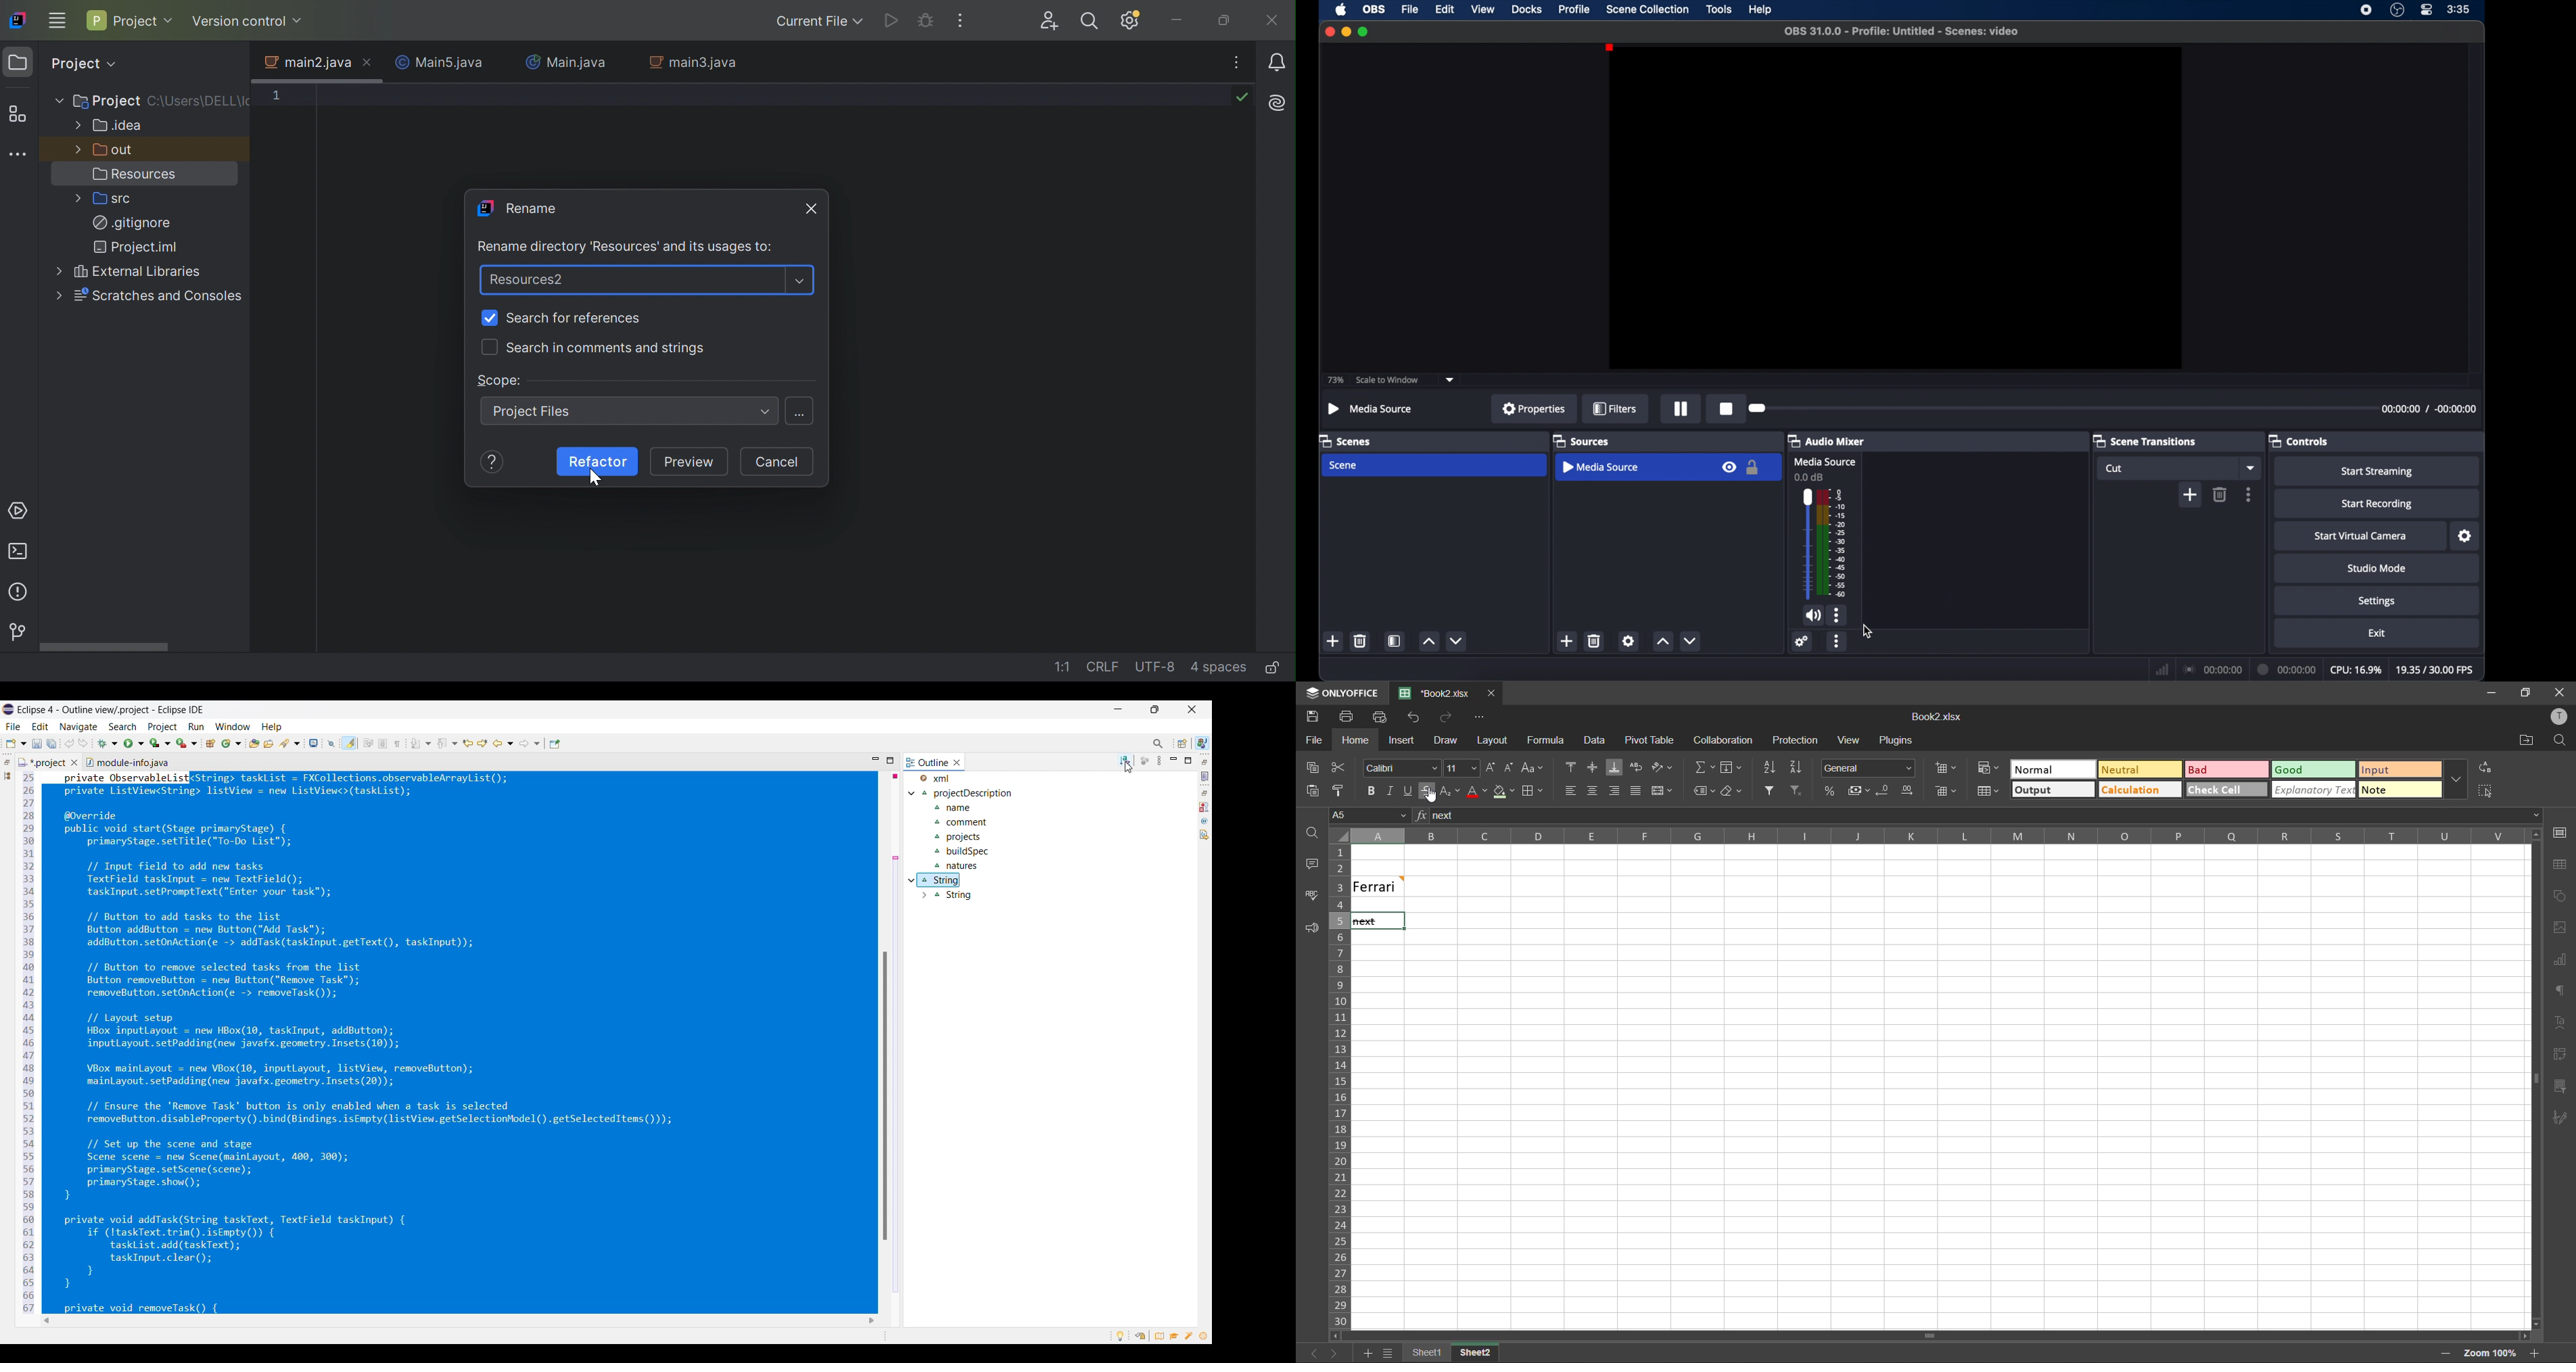 Image resolution: width=2576 pixels, height=1372 pixels. What do you see at coordinates (1882, 793) in the screenshot?
I see `decrease decimal` at bounding box center [1882, 793].